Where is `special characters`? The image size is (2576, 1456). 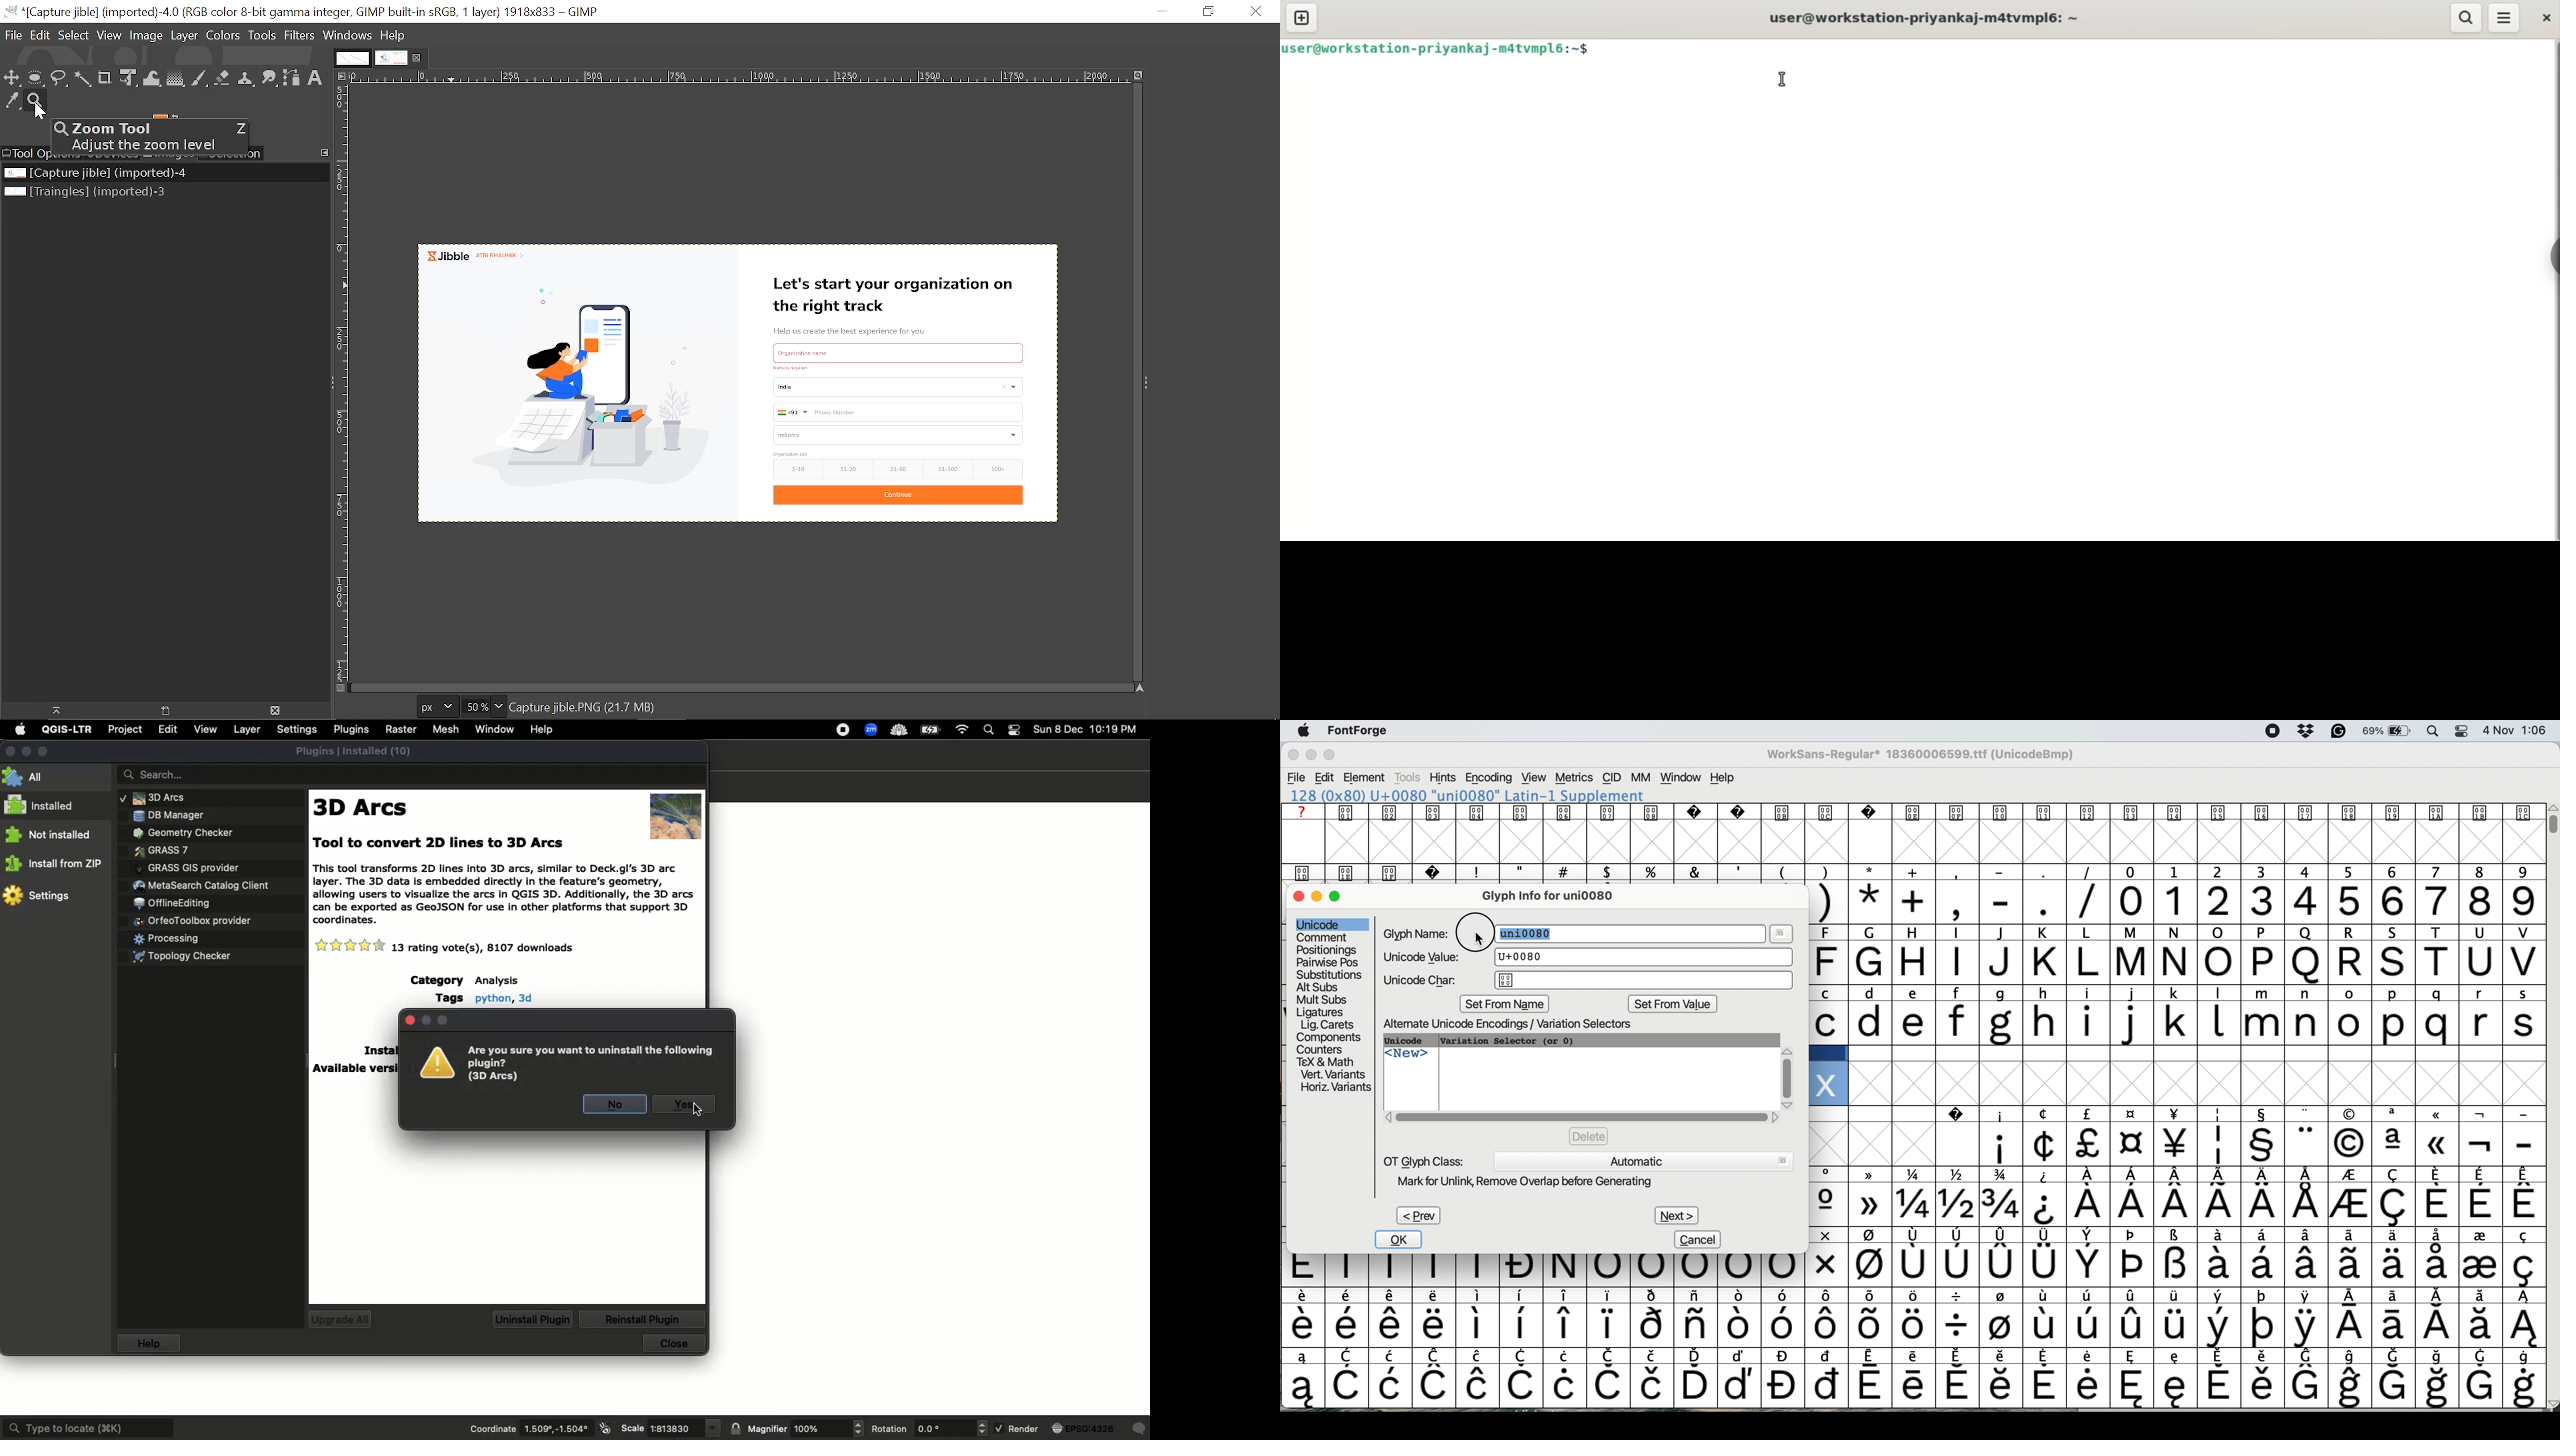
special characters is located at coordinates (2175, 1176).